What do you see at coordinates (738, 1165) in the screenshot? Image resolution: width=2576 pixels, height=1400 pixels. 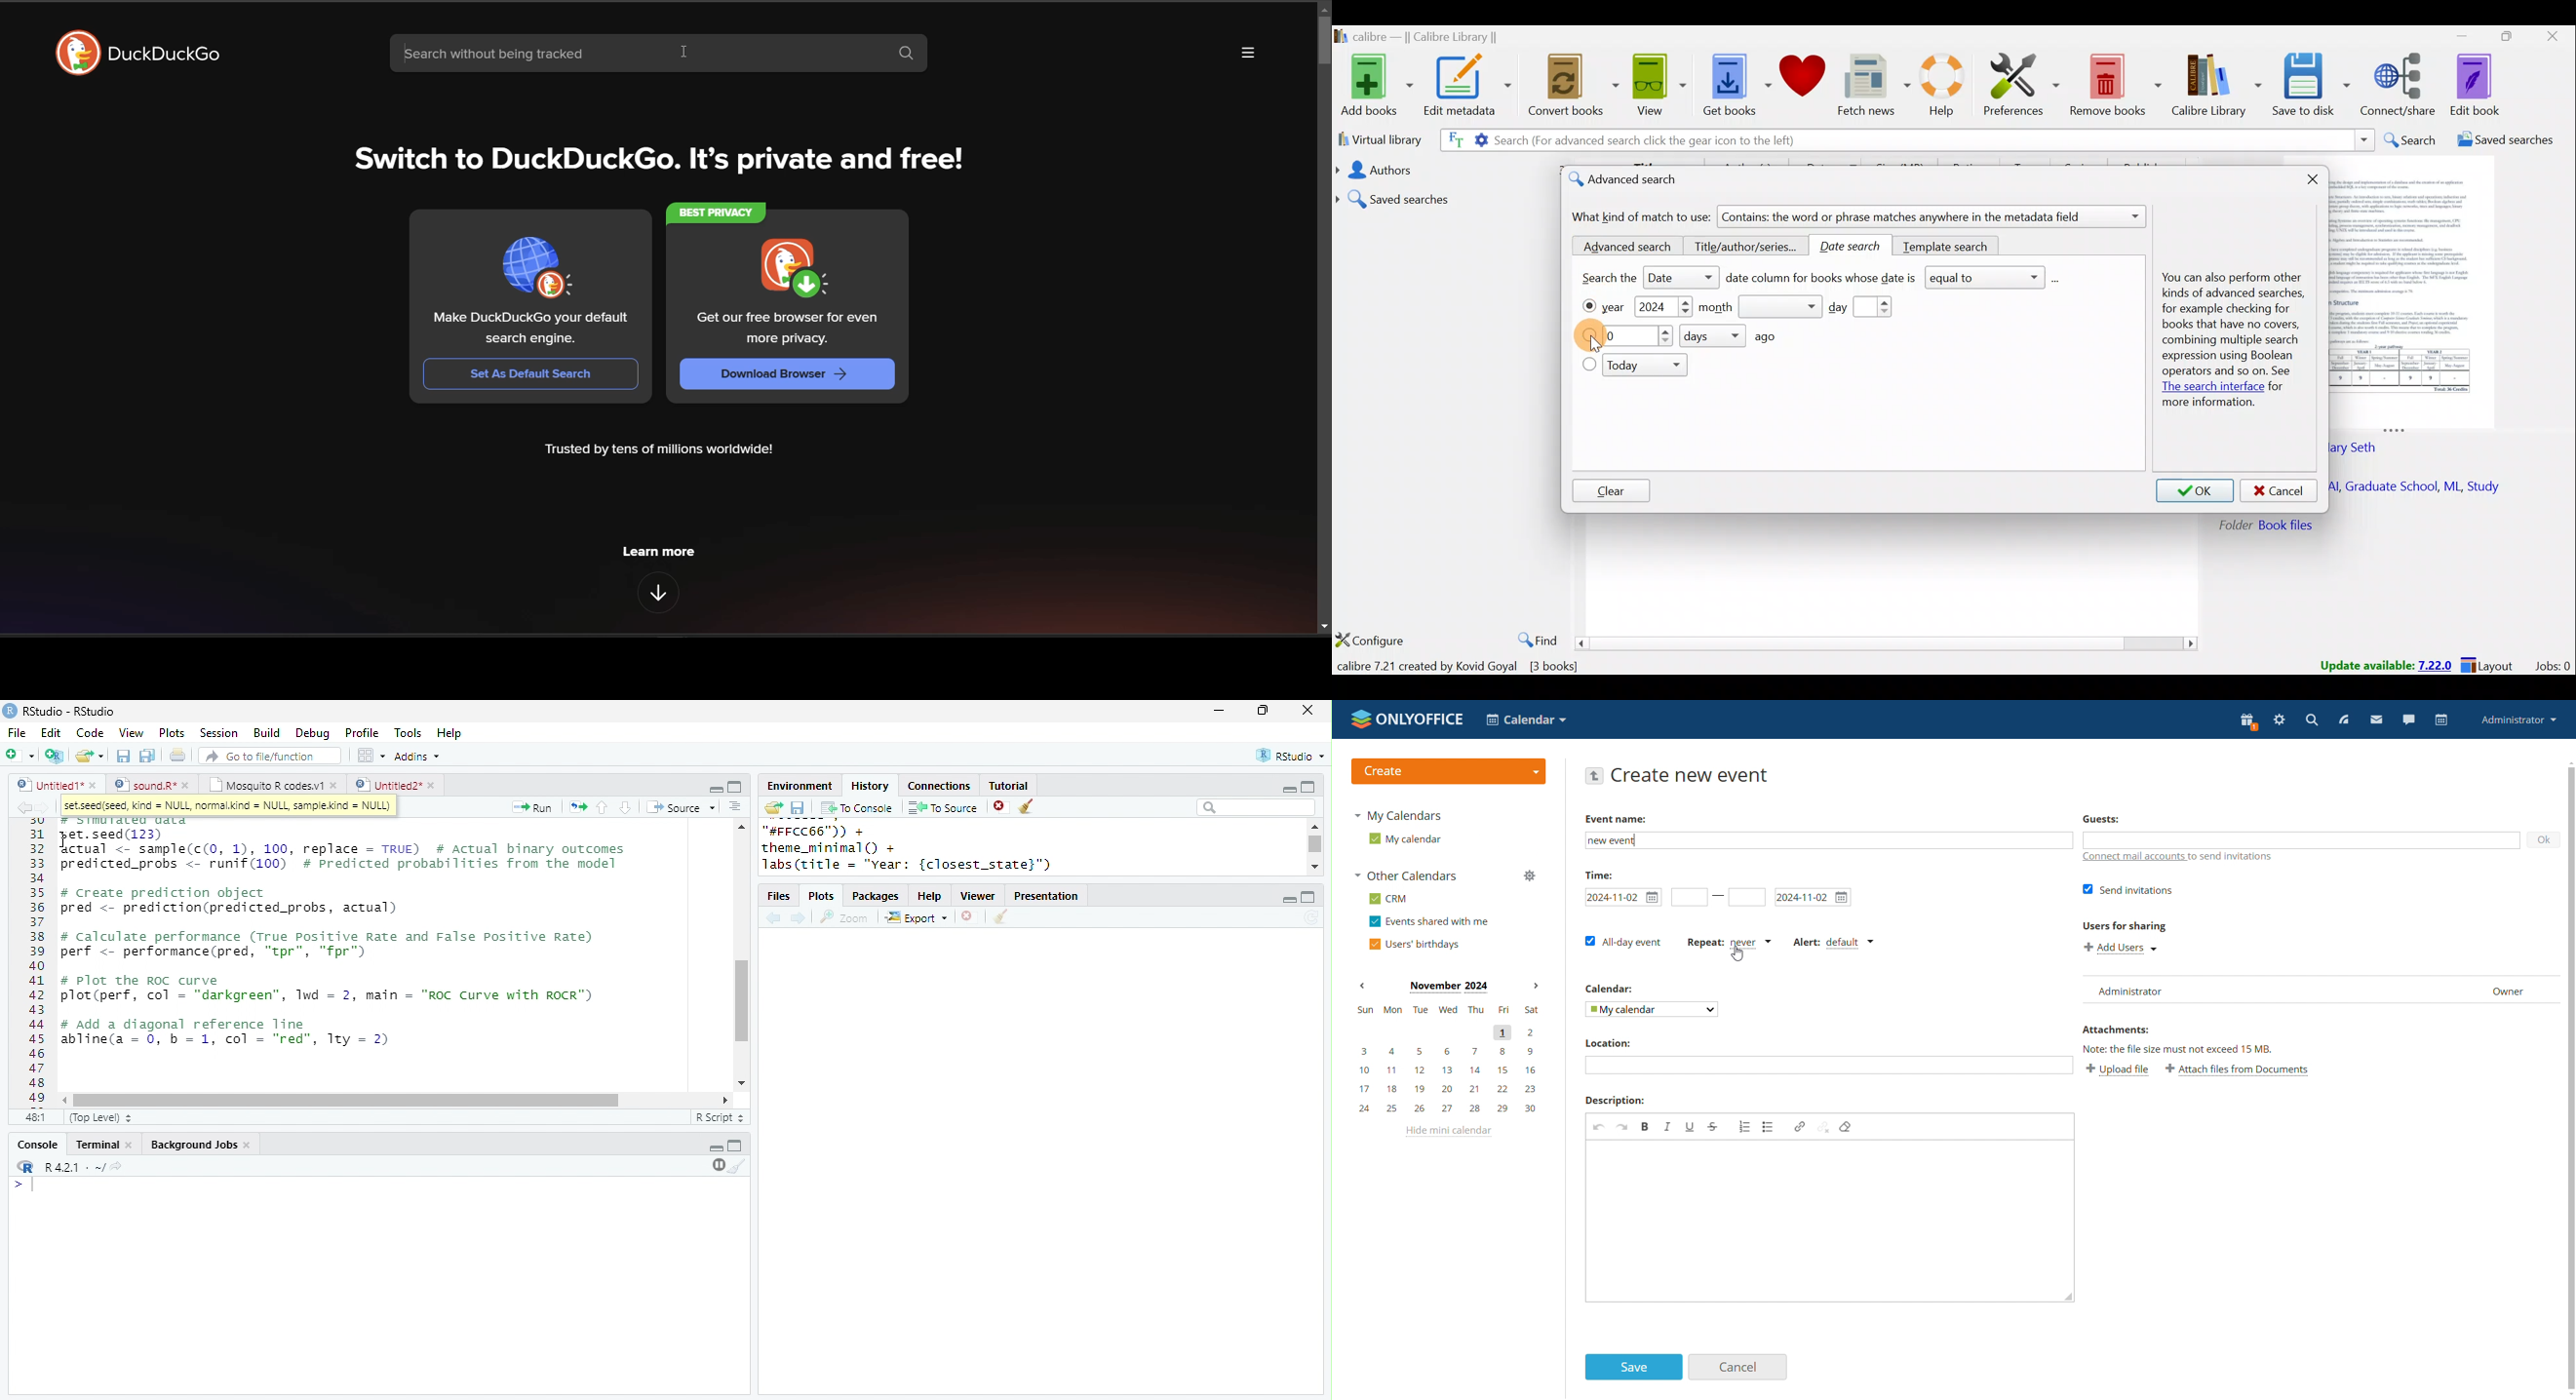 I see `clear` at bounding box center [738, 1165].